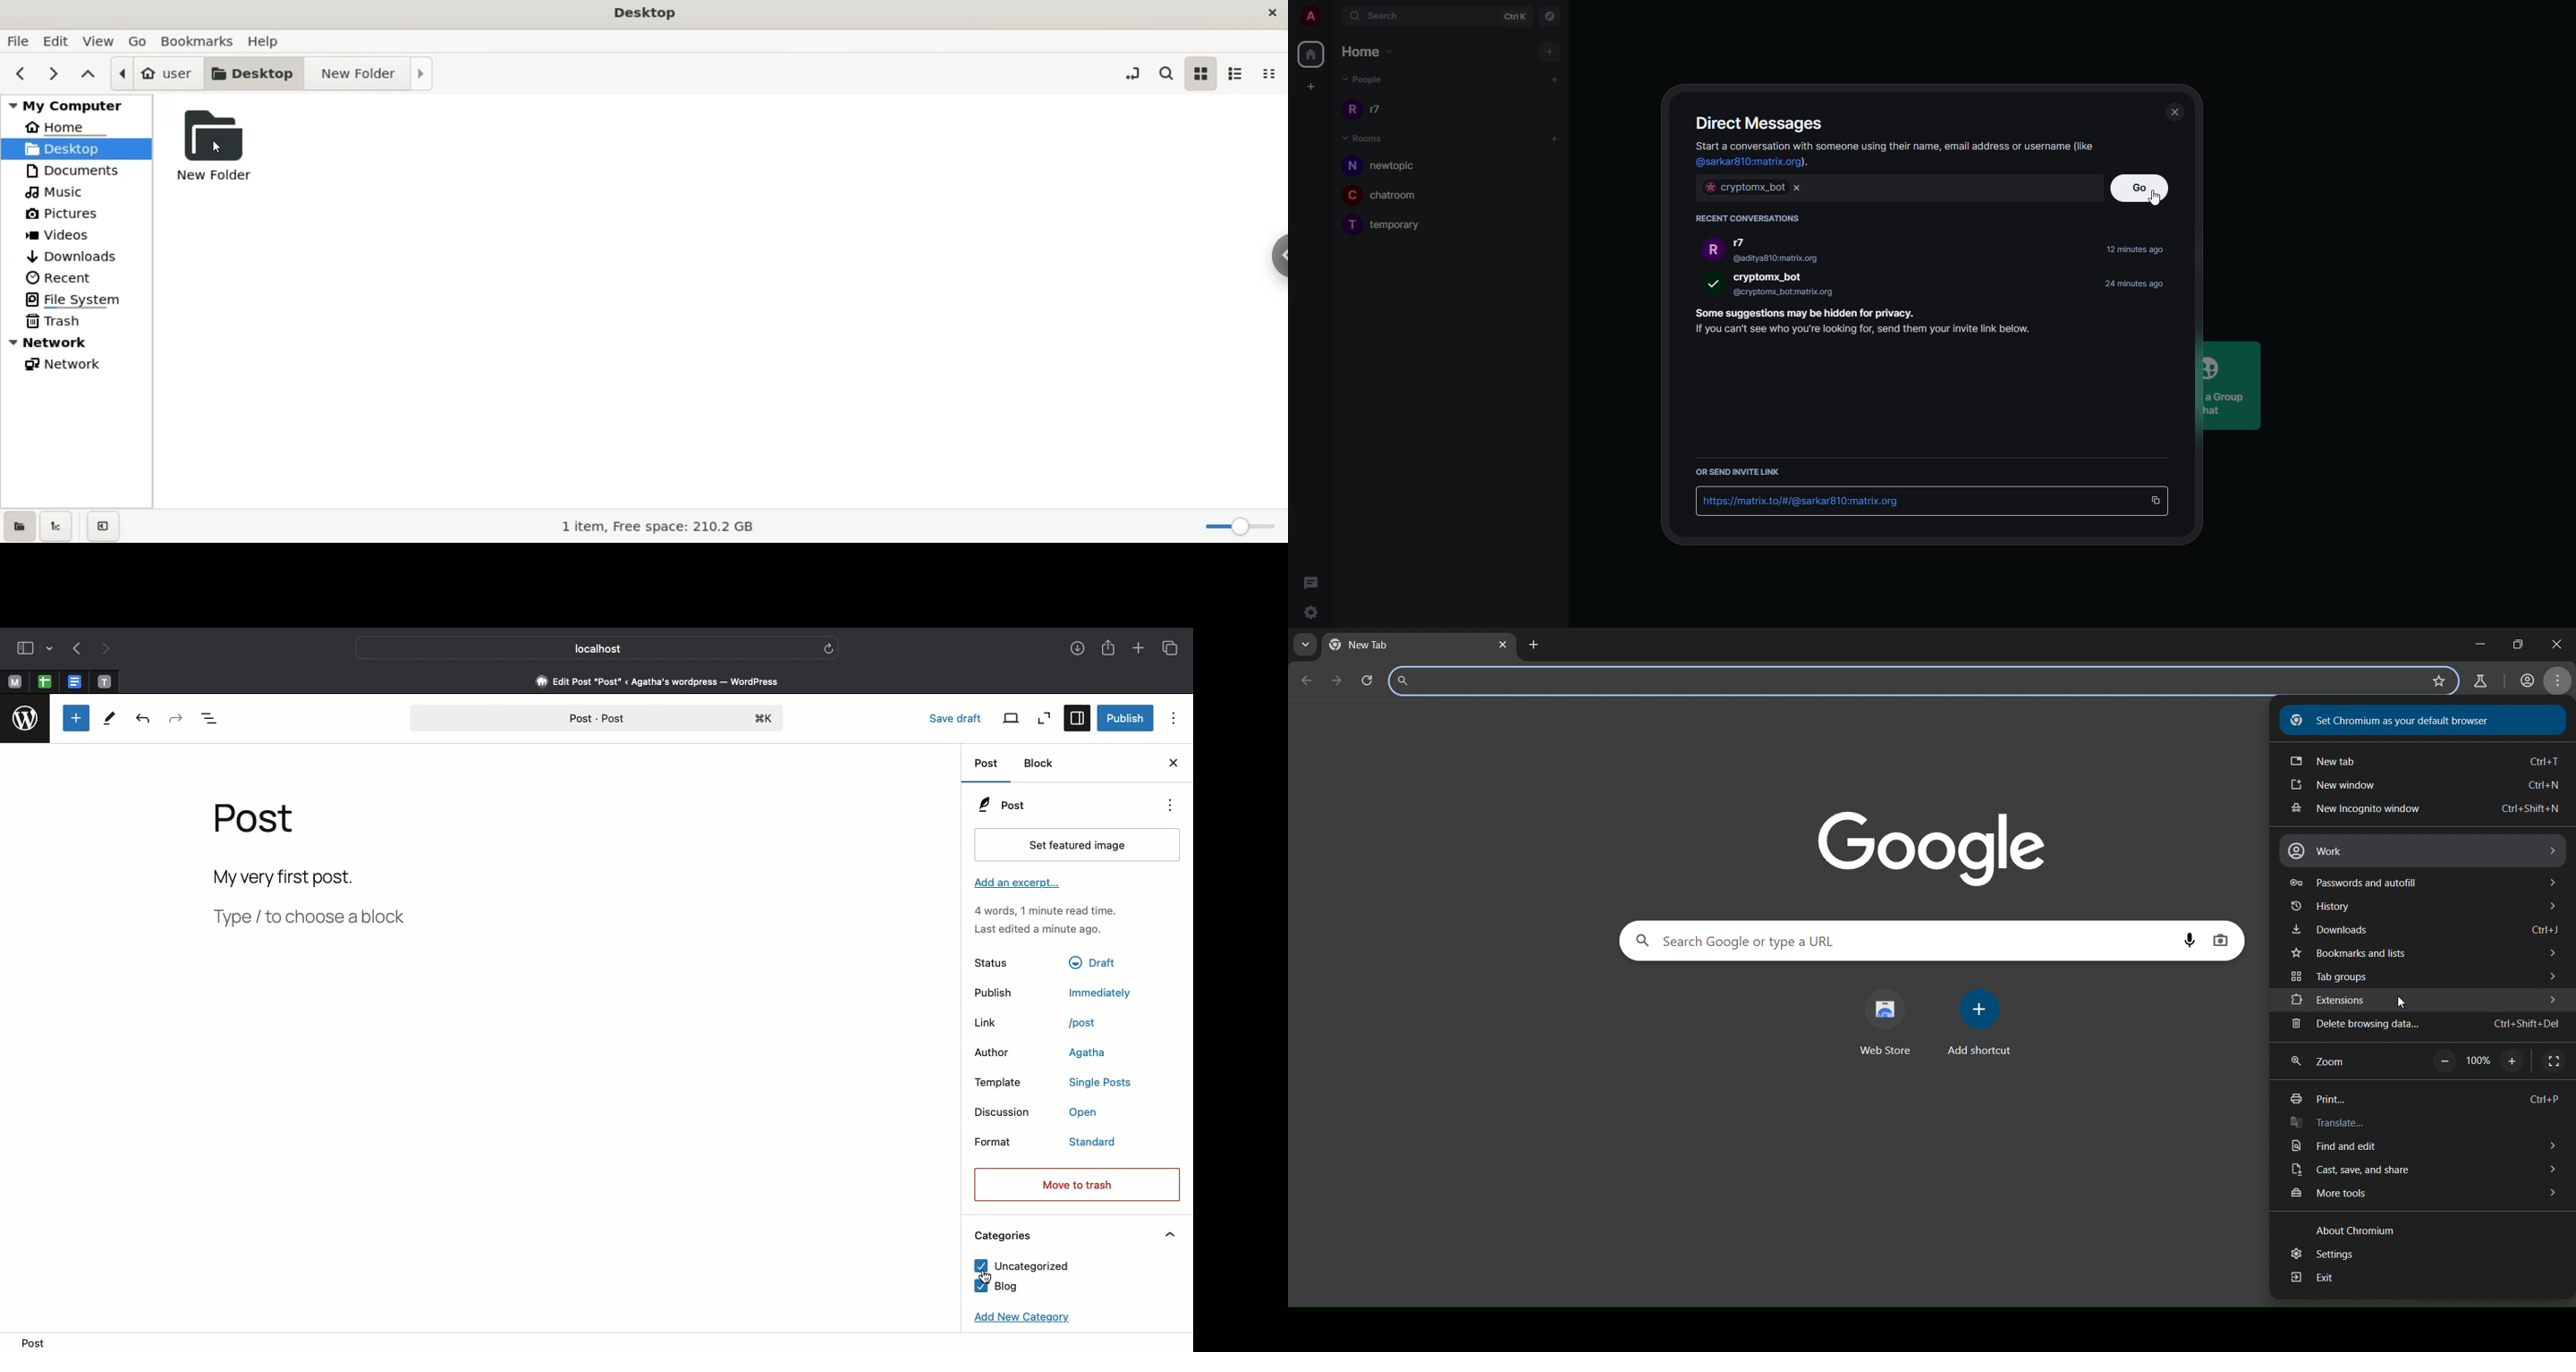  I want to click on Tools, so click(109, 721).